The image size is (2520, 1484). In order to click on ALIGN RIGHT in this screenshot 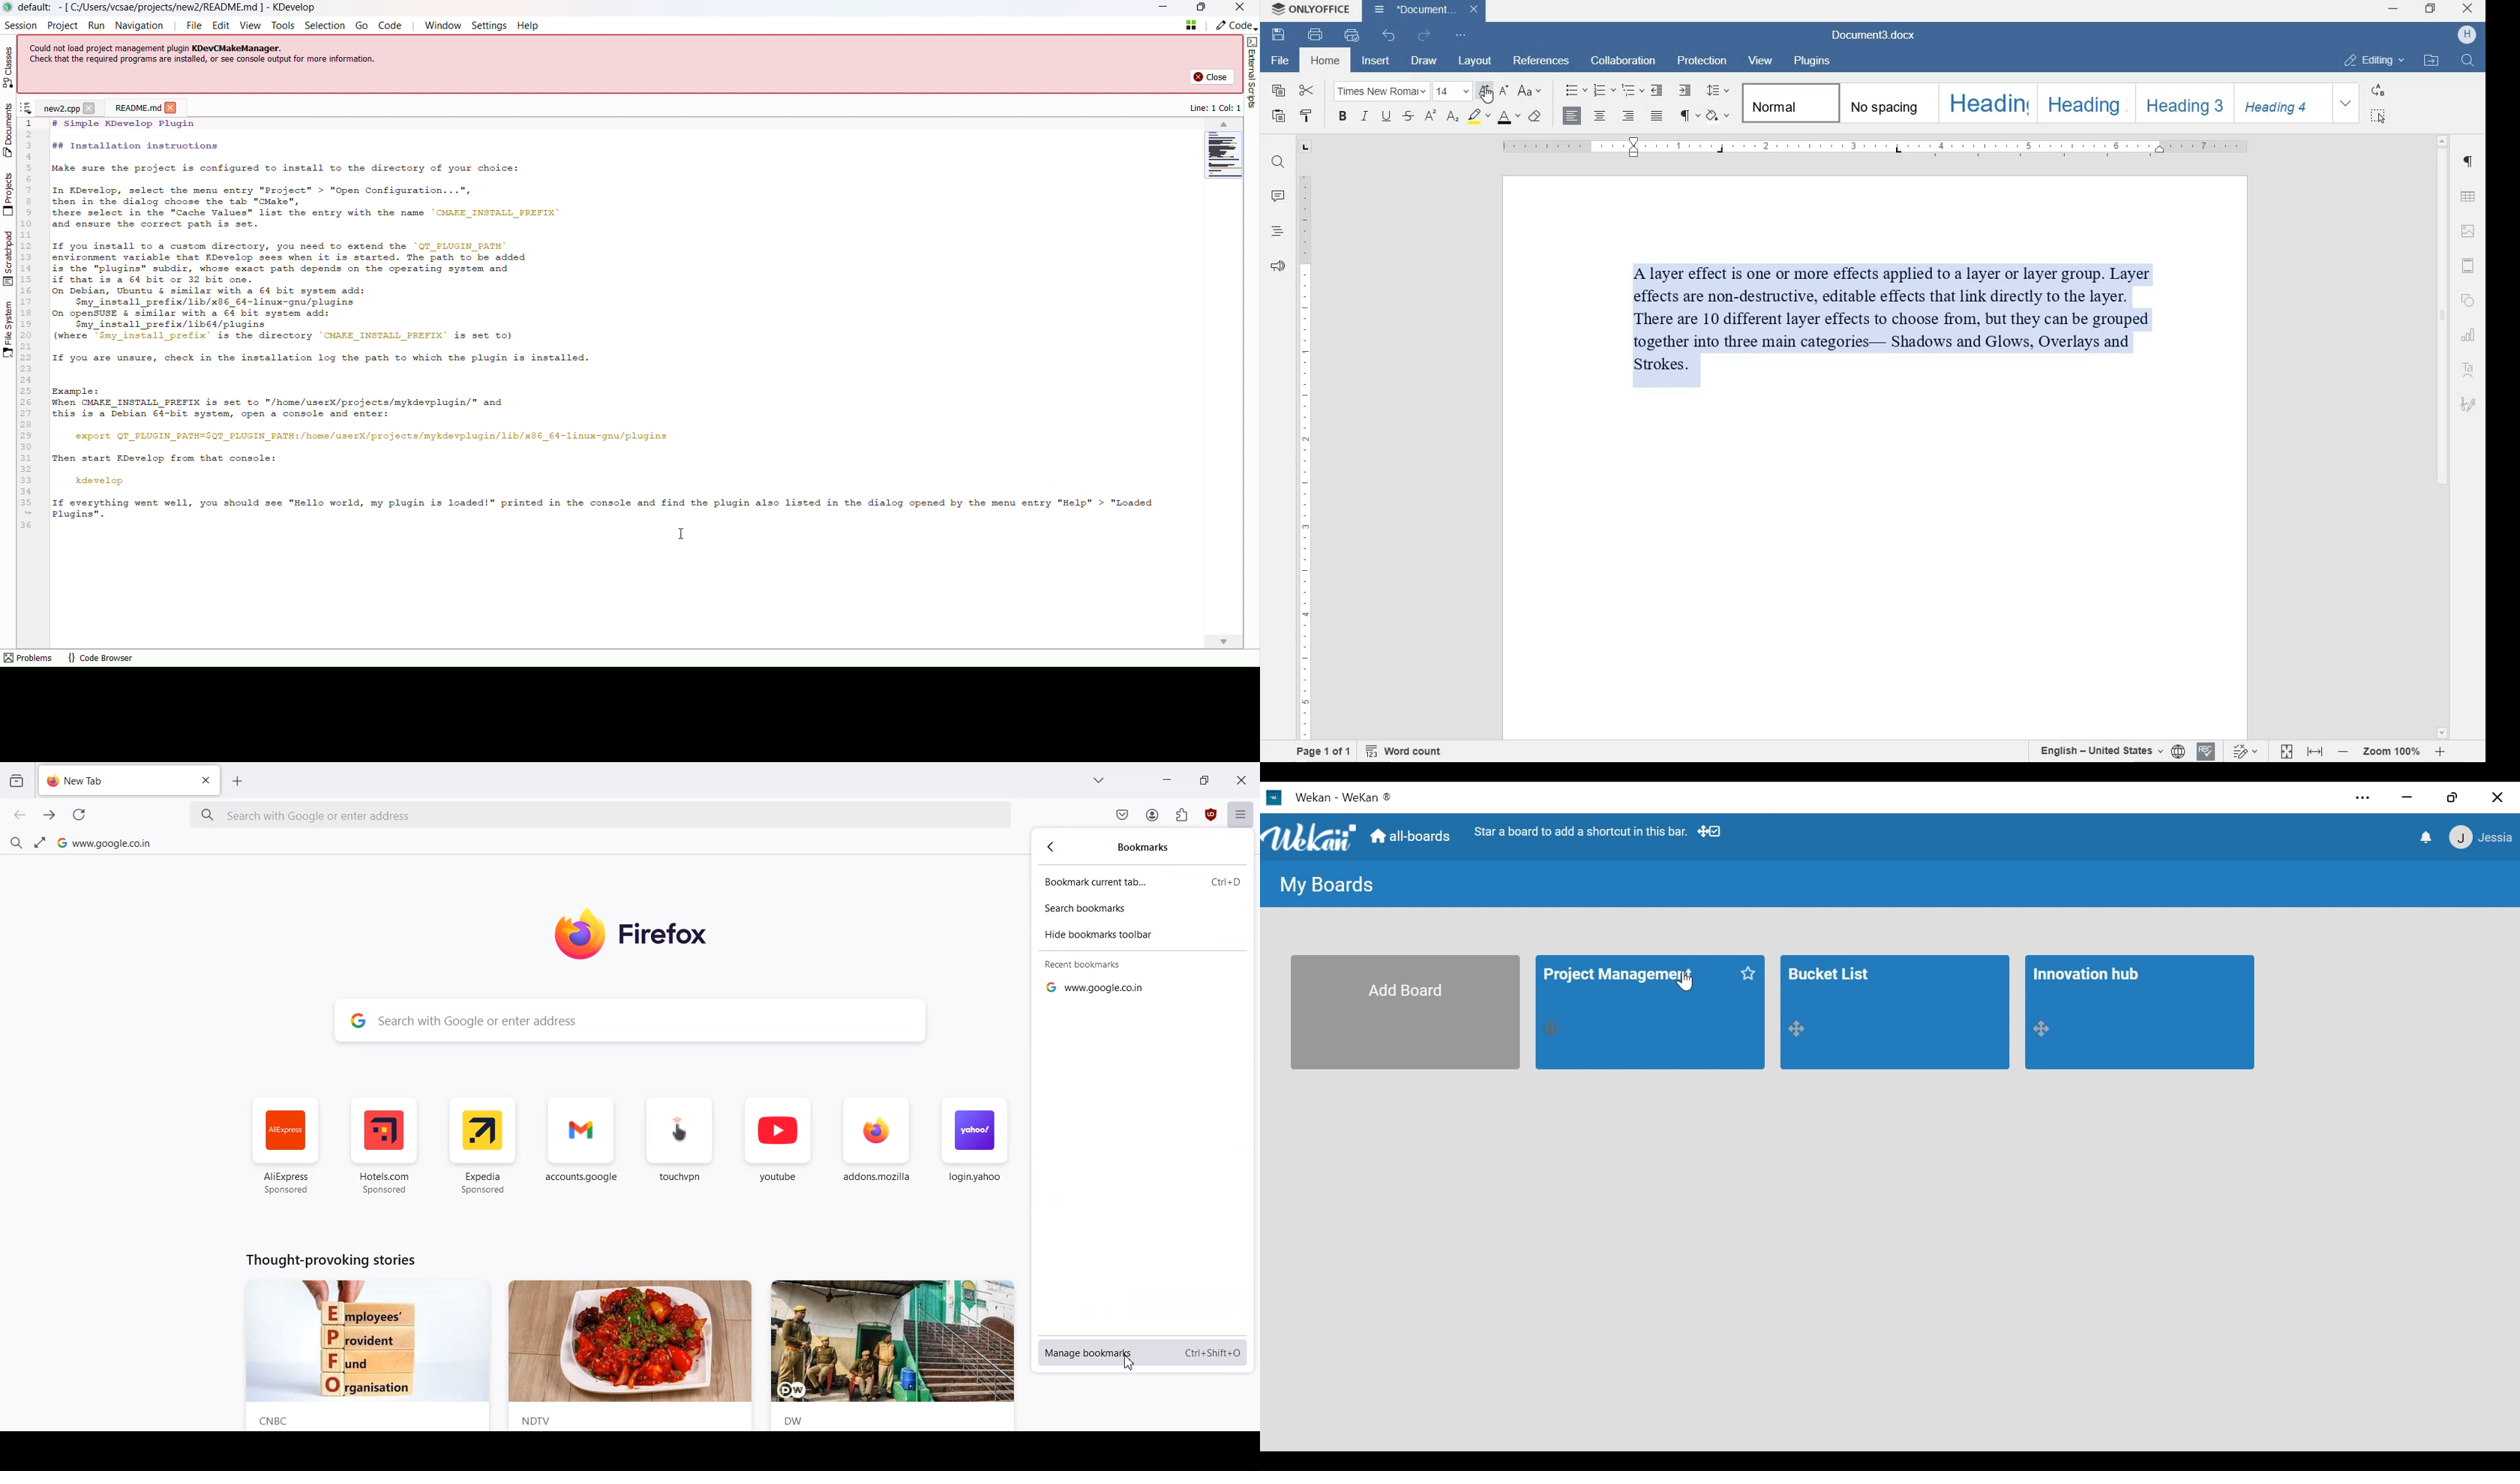, I will do `click(1629, 117)`.